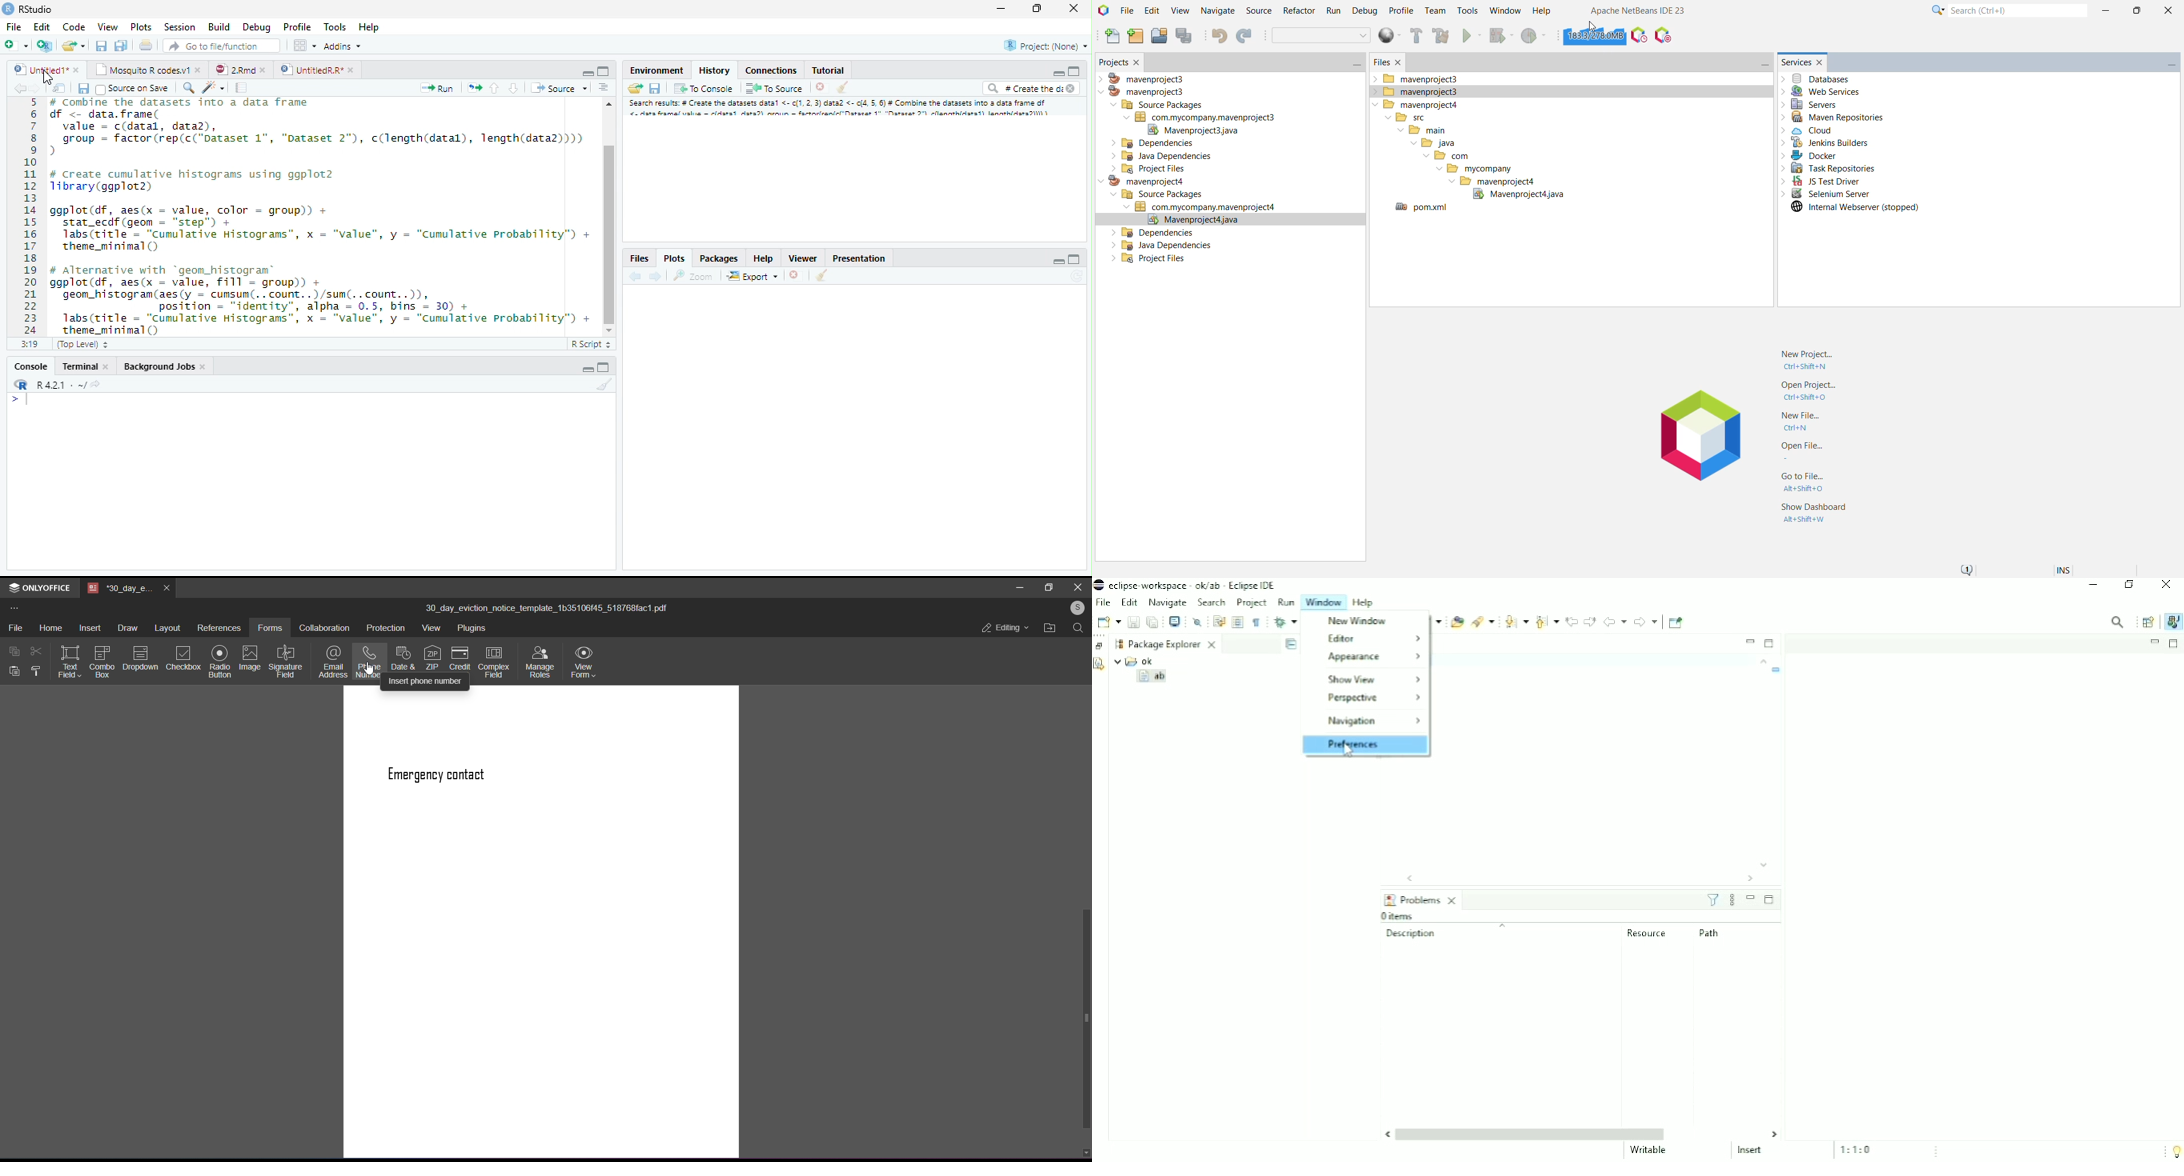  Describe the element at coordinates (183, 659) in the screenshot. I see `checkbox` at that location.